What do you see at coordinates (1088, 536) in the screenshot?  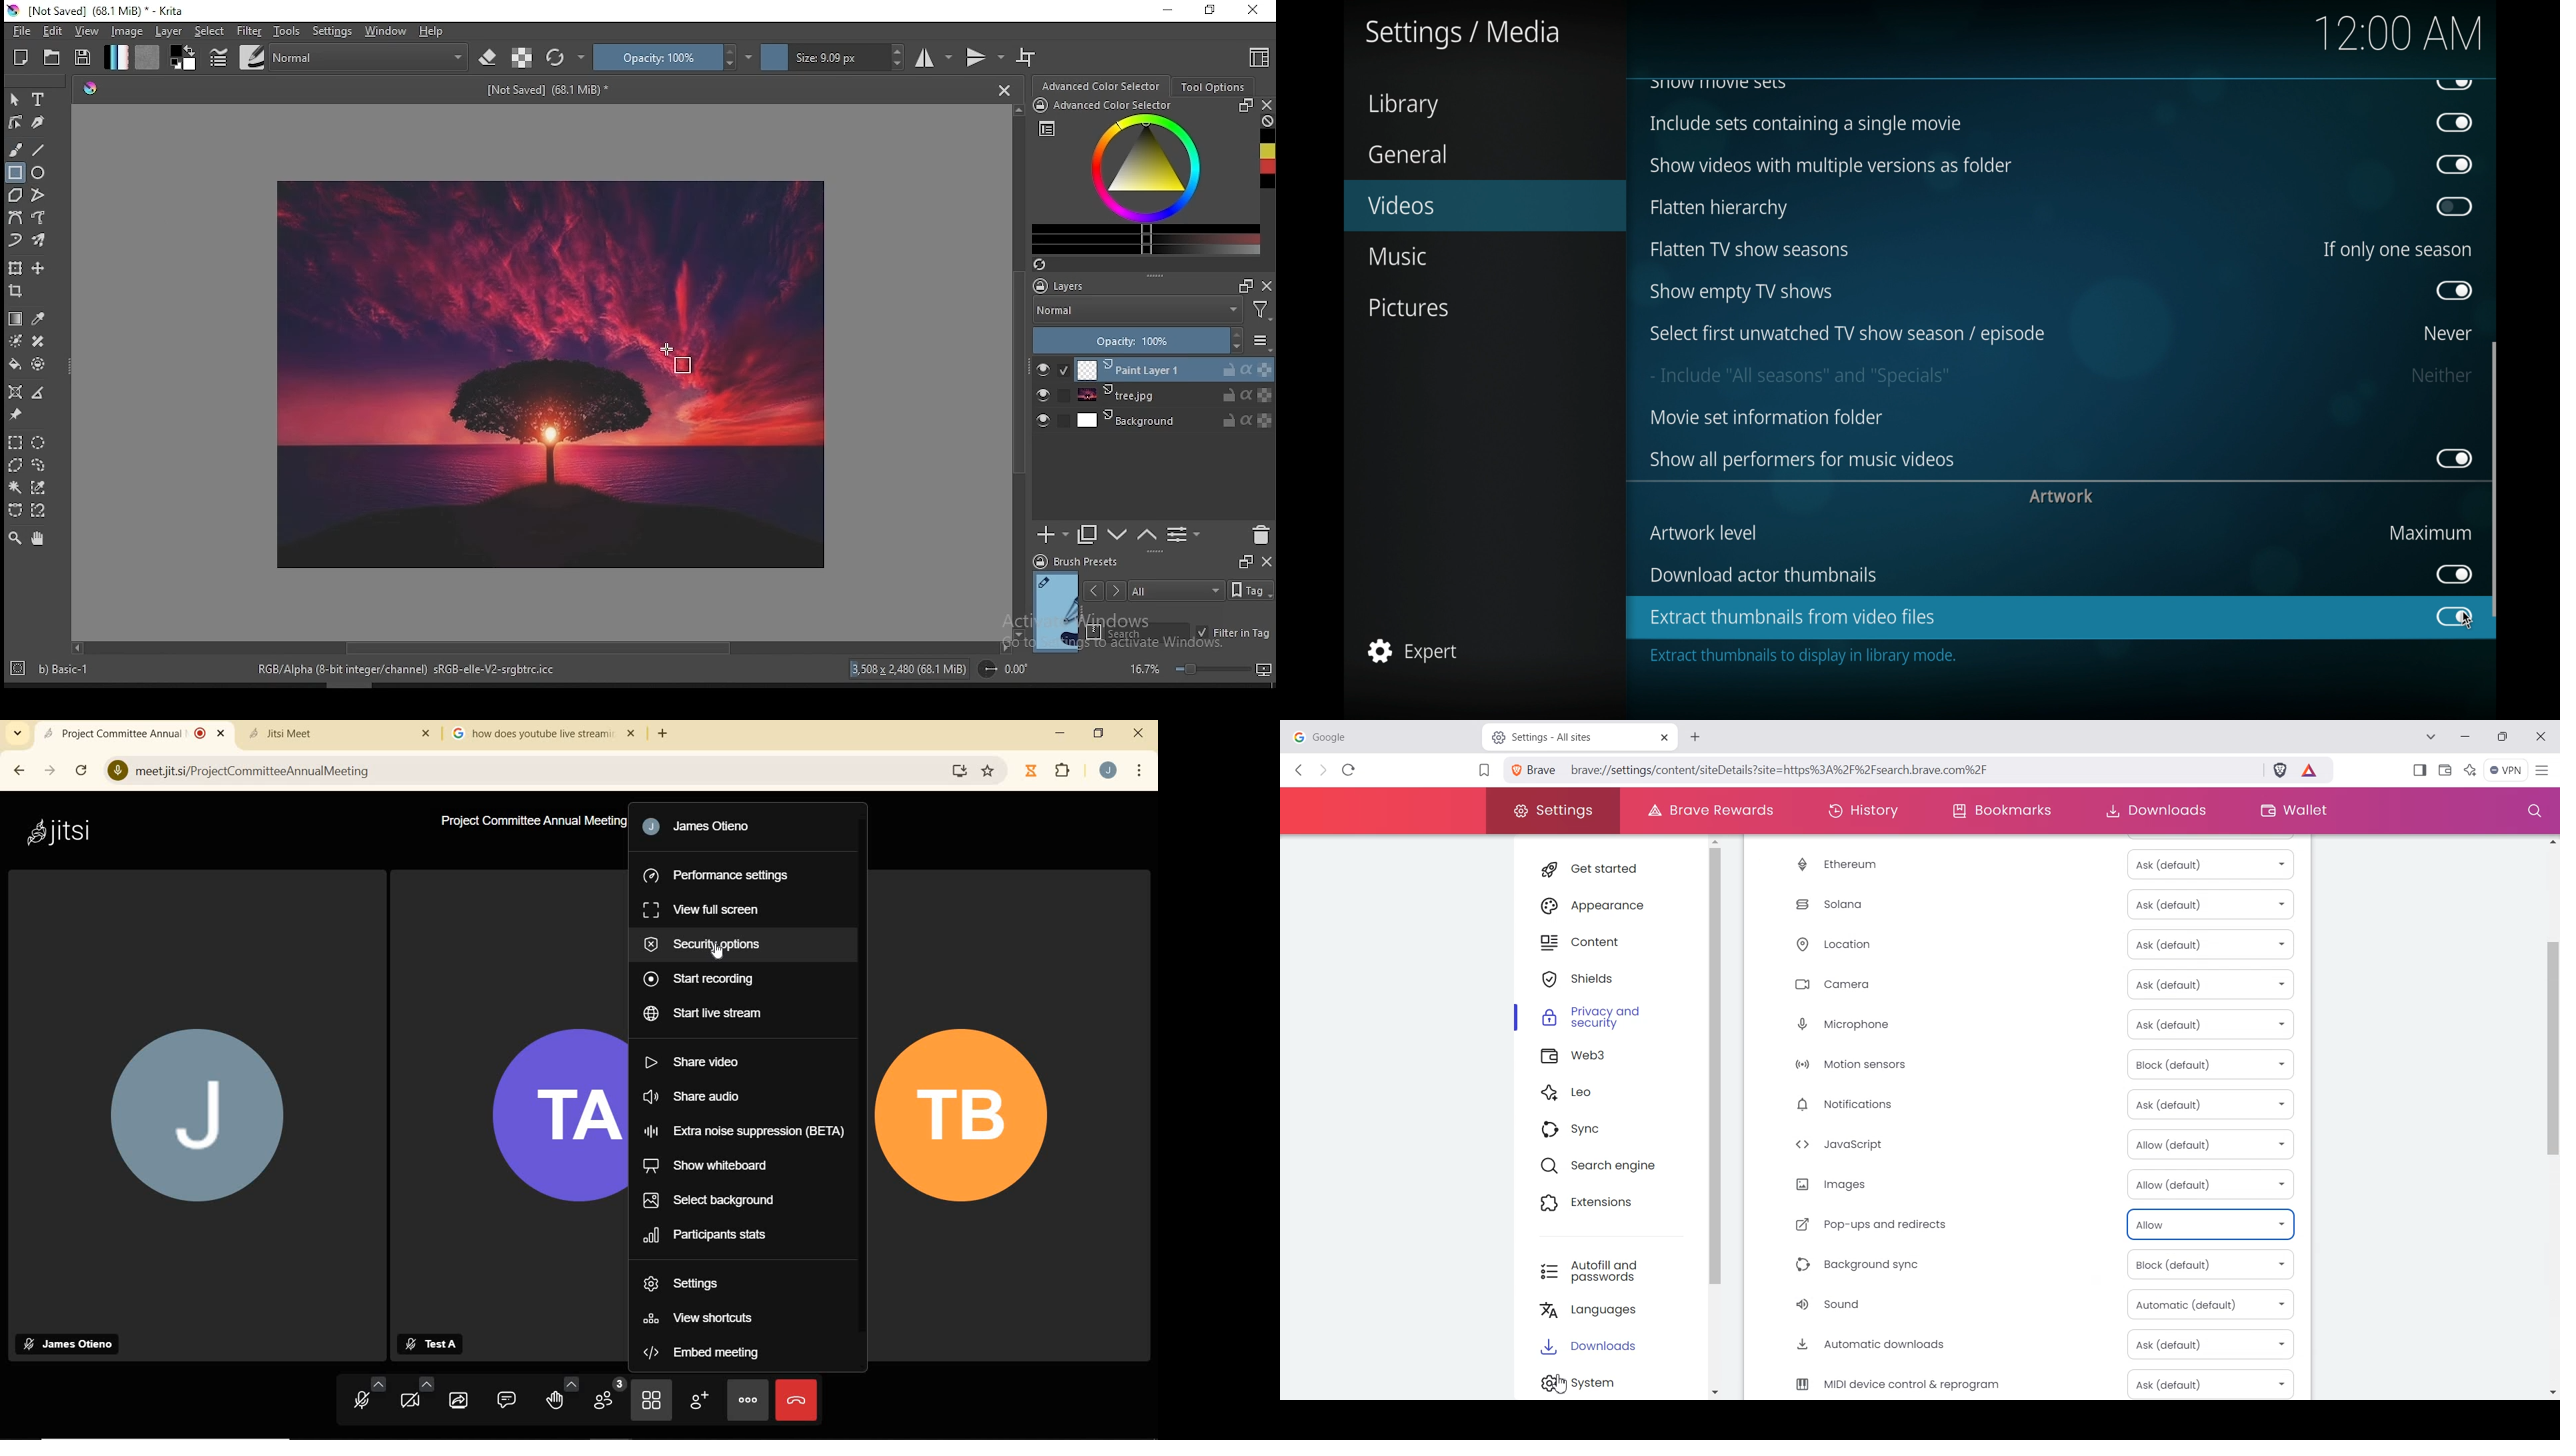 I see `duplicate layer` at bounding box center [1088, 536].